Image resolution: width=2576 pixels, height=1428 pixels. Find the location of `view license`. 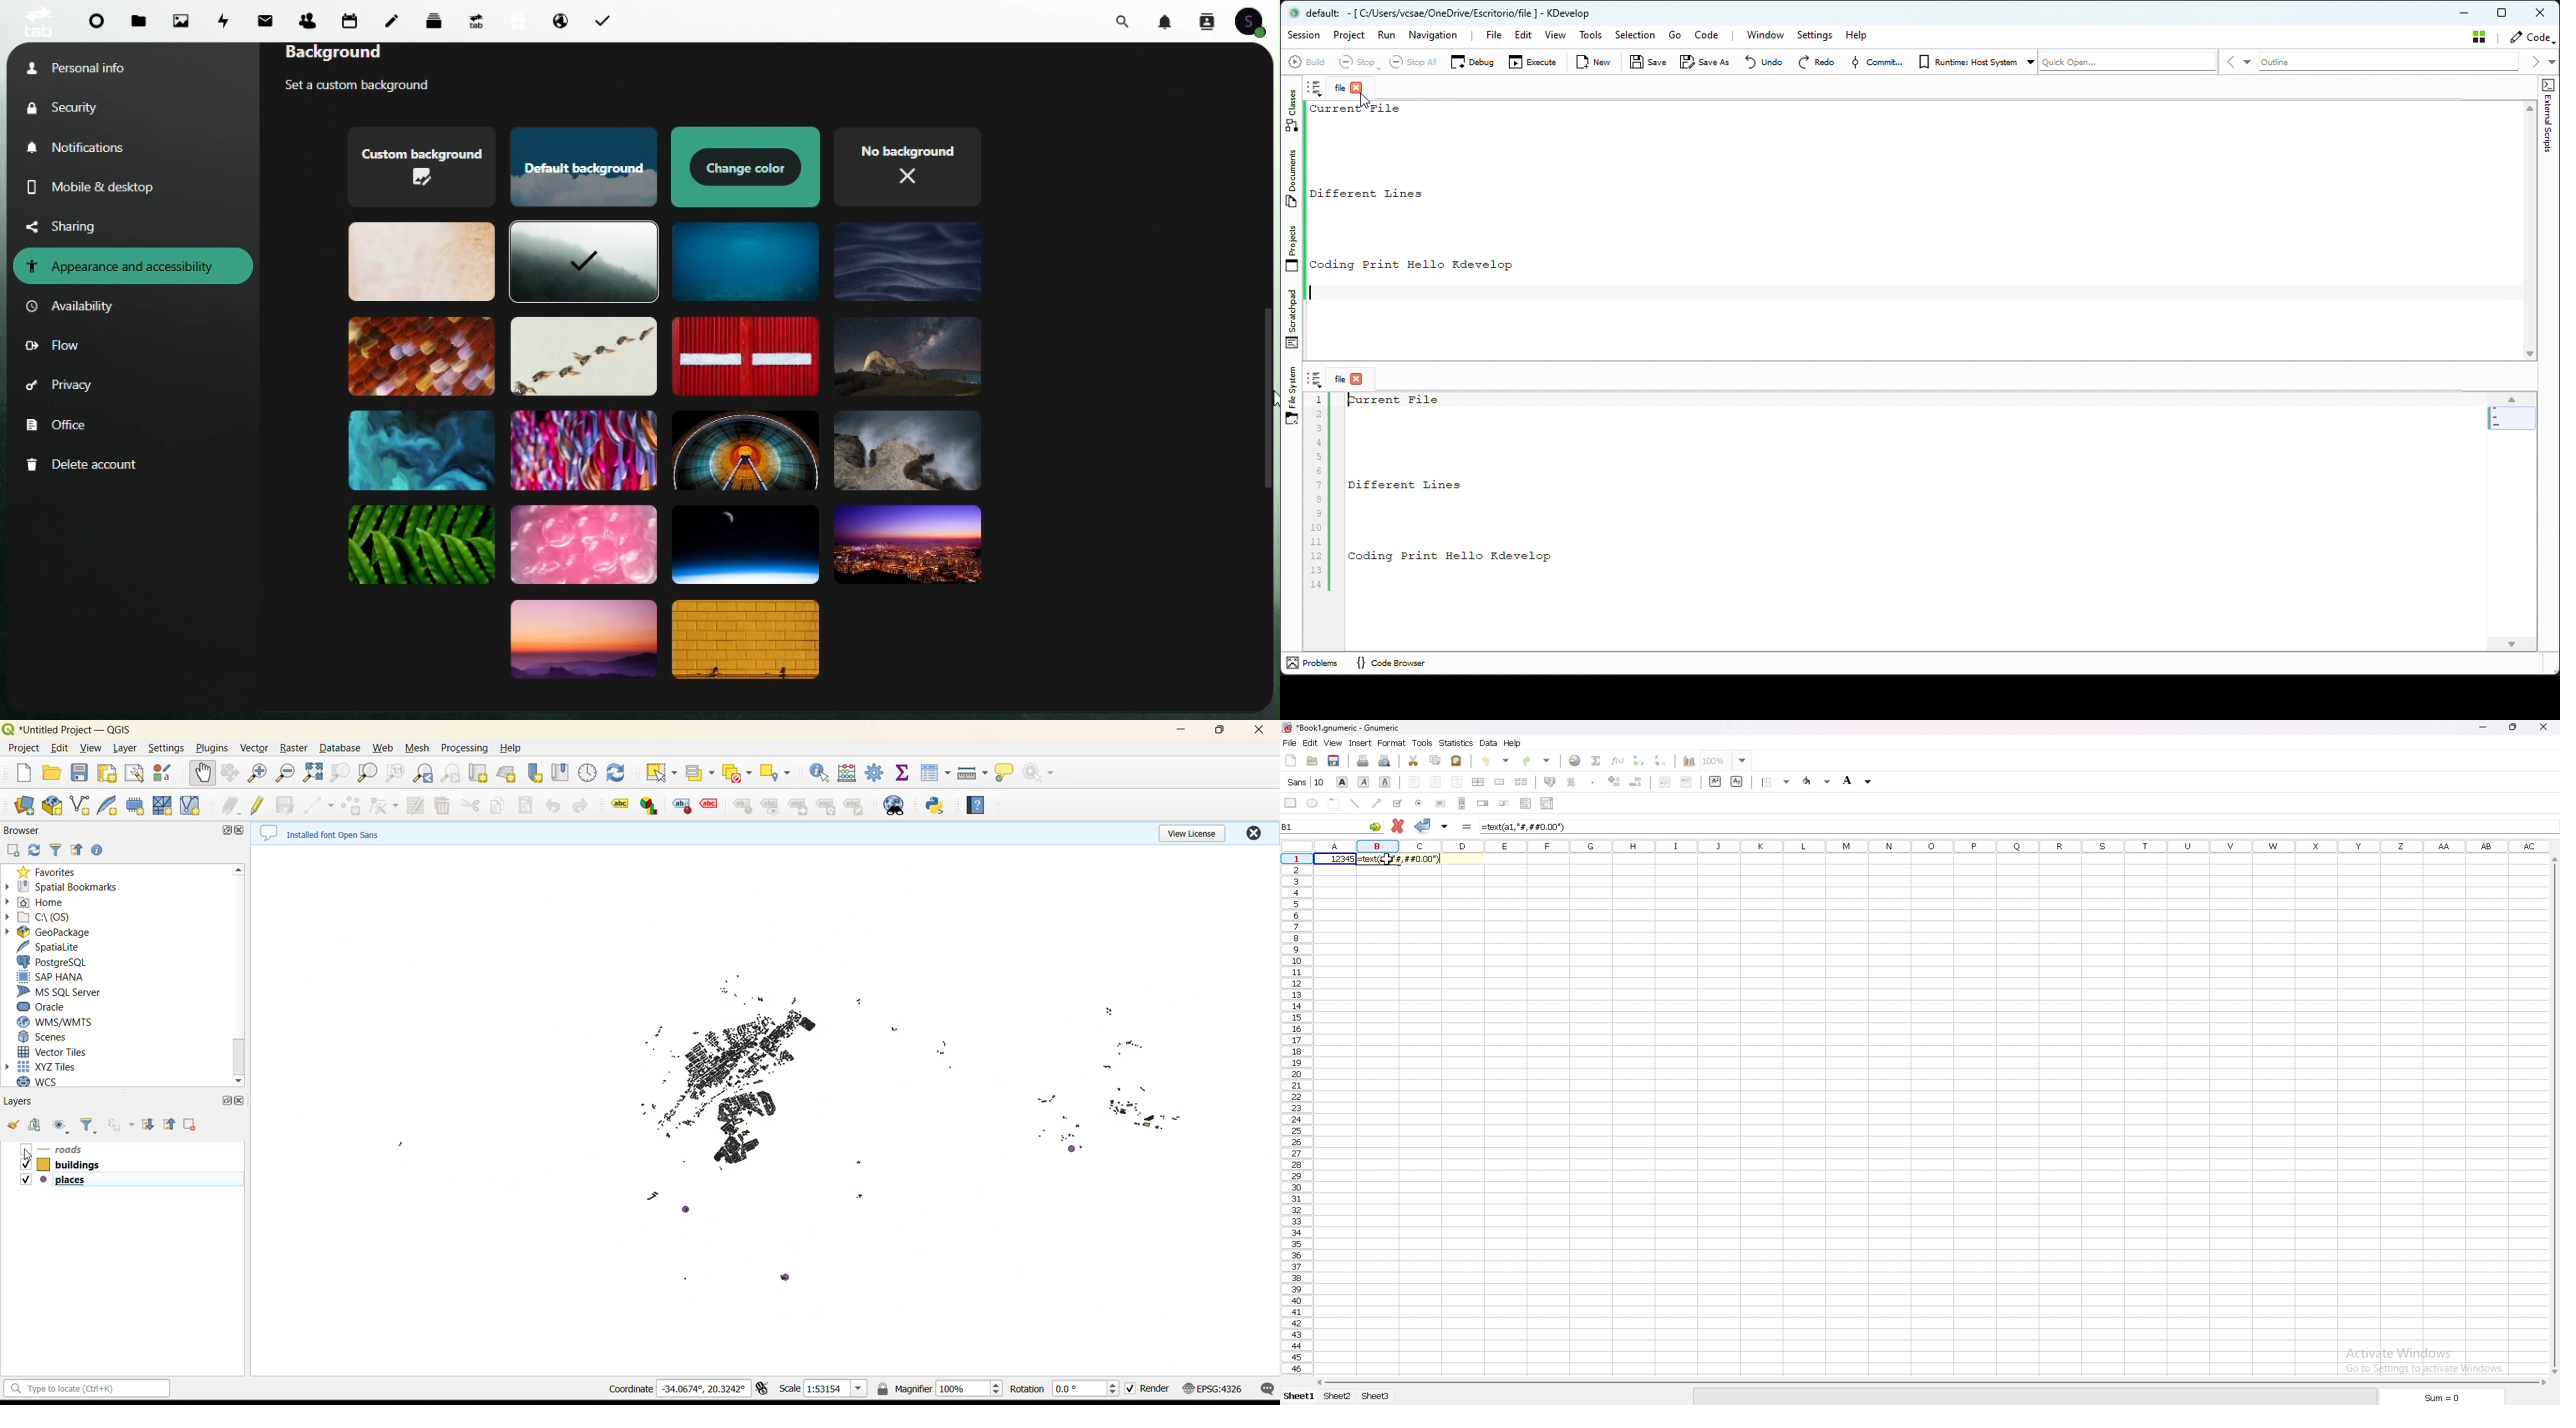

view license is located at coordinates (1189, 836).